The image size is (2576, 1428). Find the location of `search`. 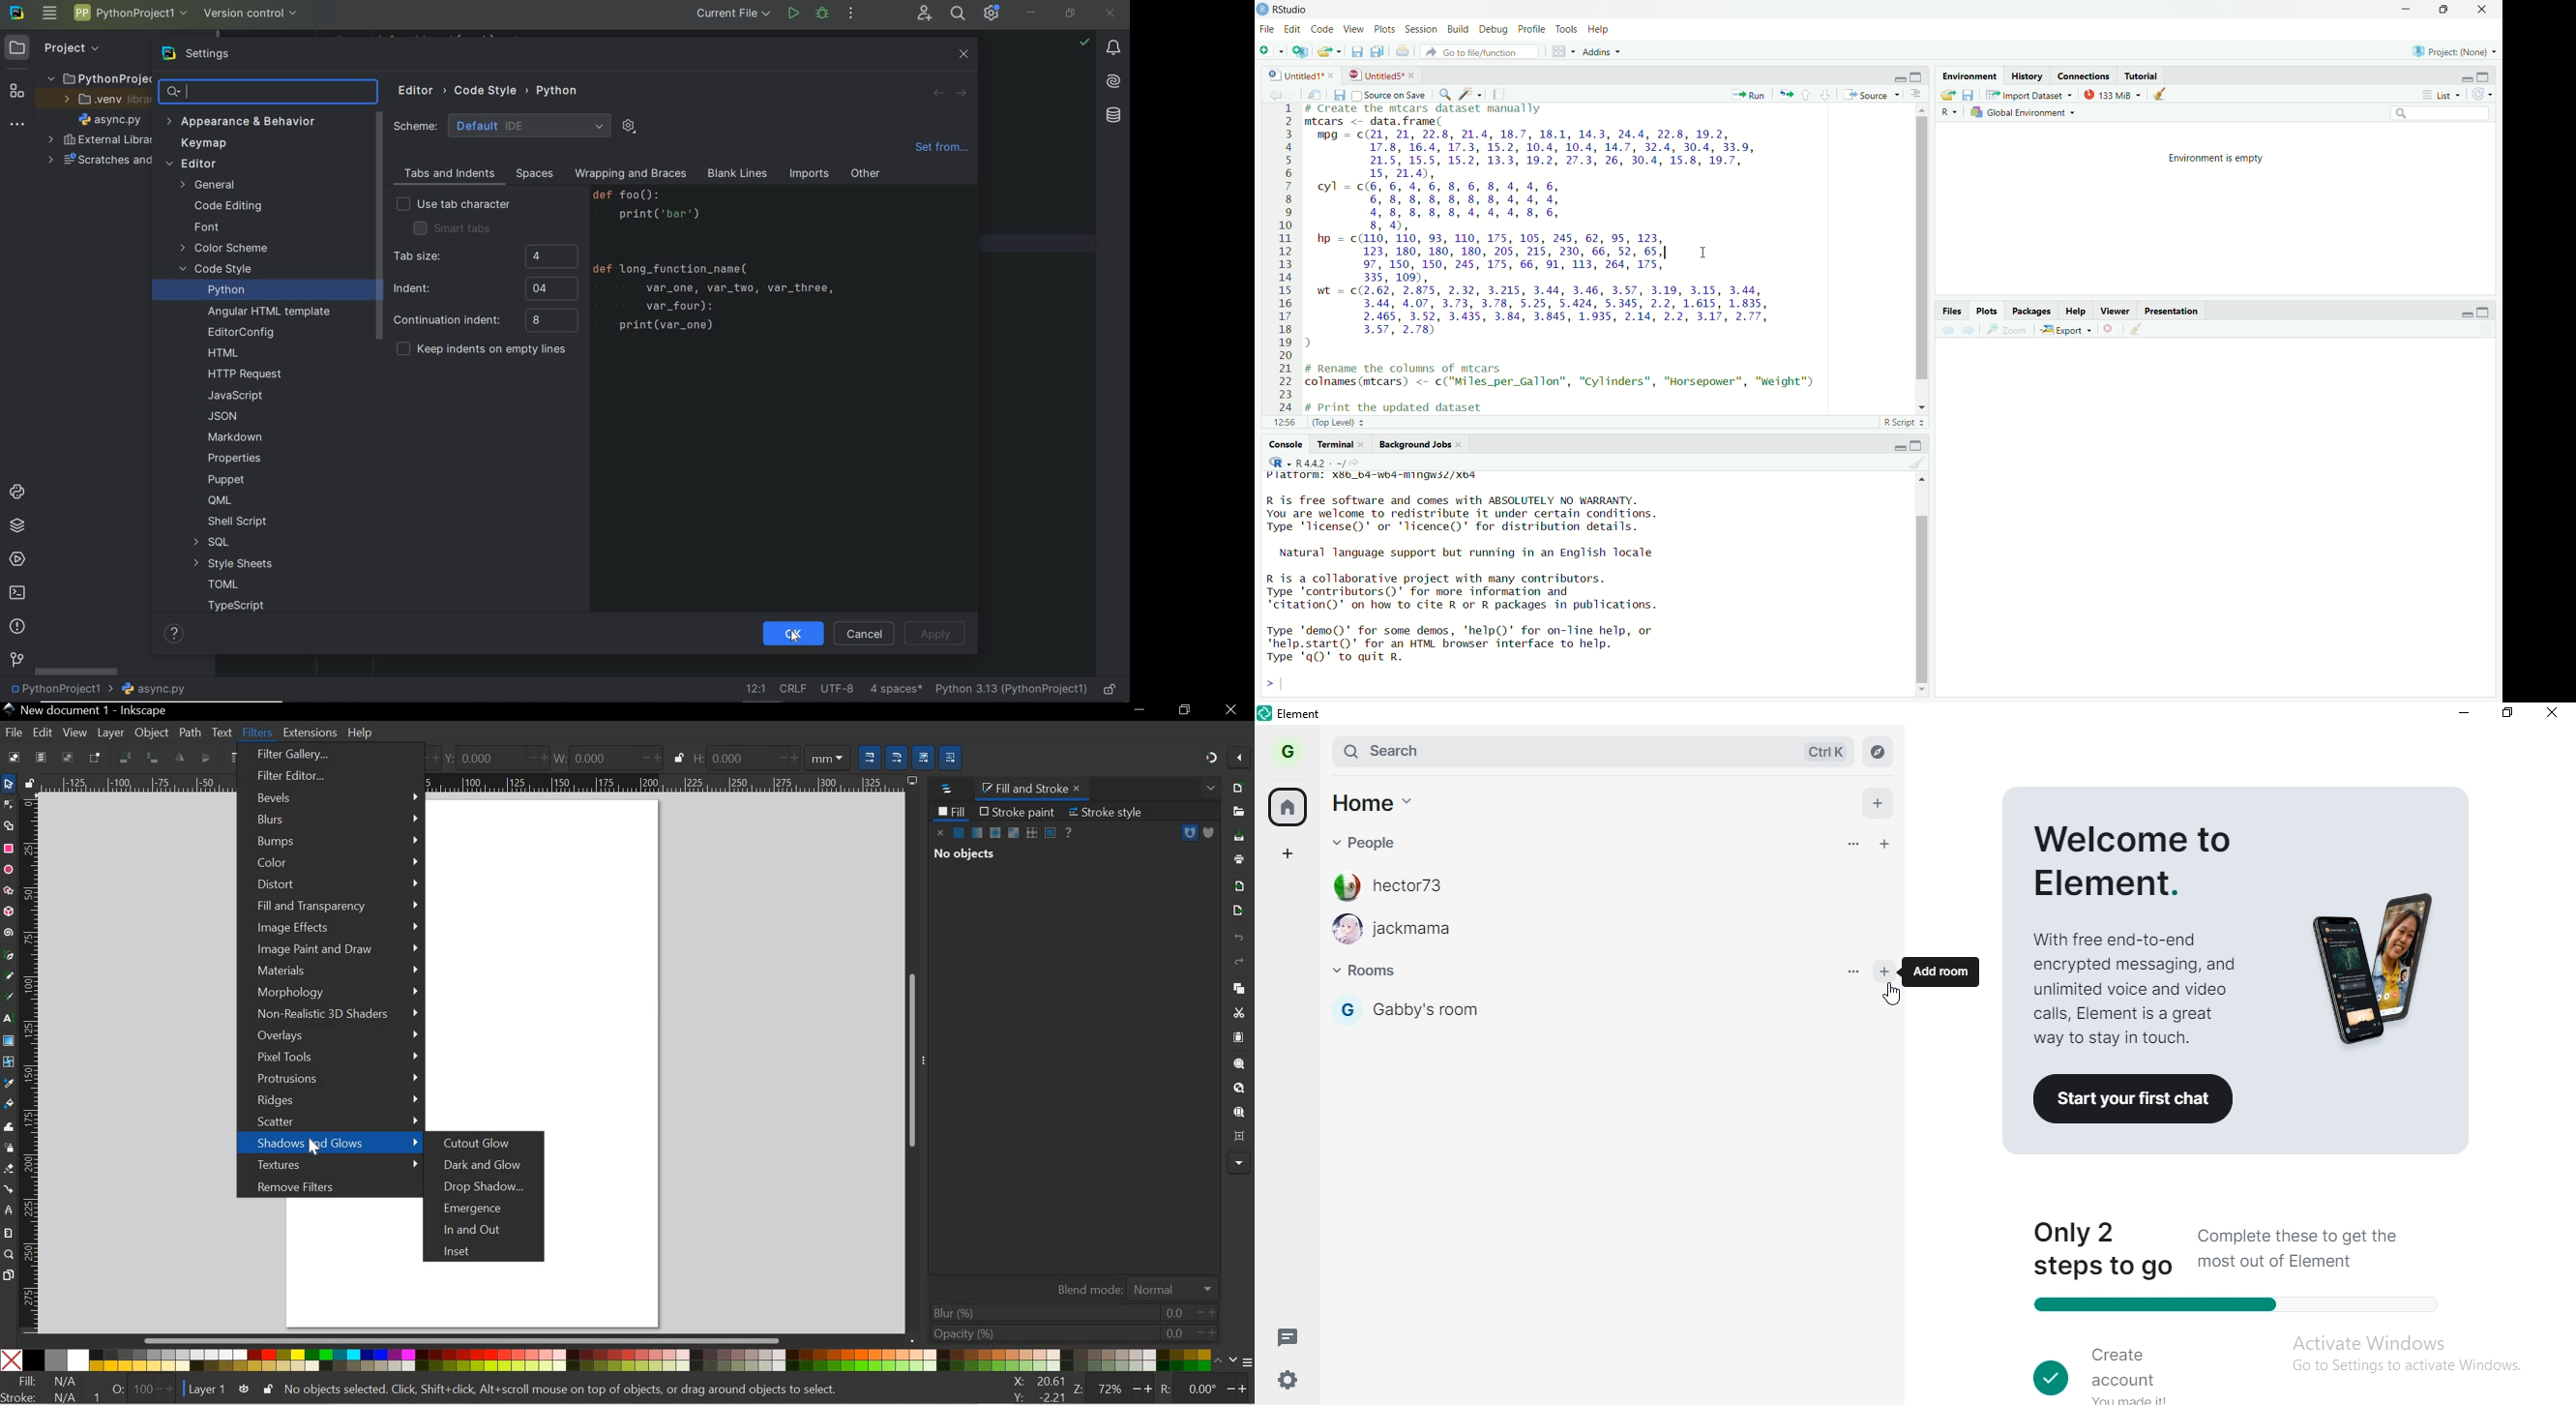

search is located at coordinates (1443, 93).